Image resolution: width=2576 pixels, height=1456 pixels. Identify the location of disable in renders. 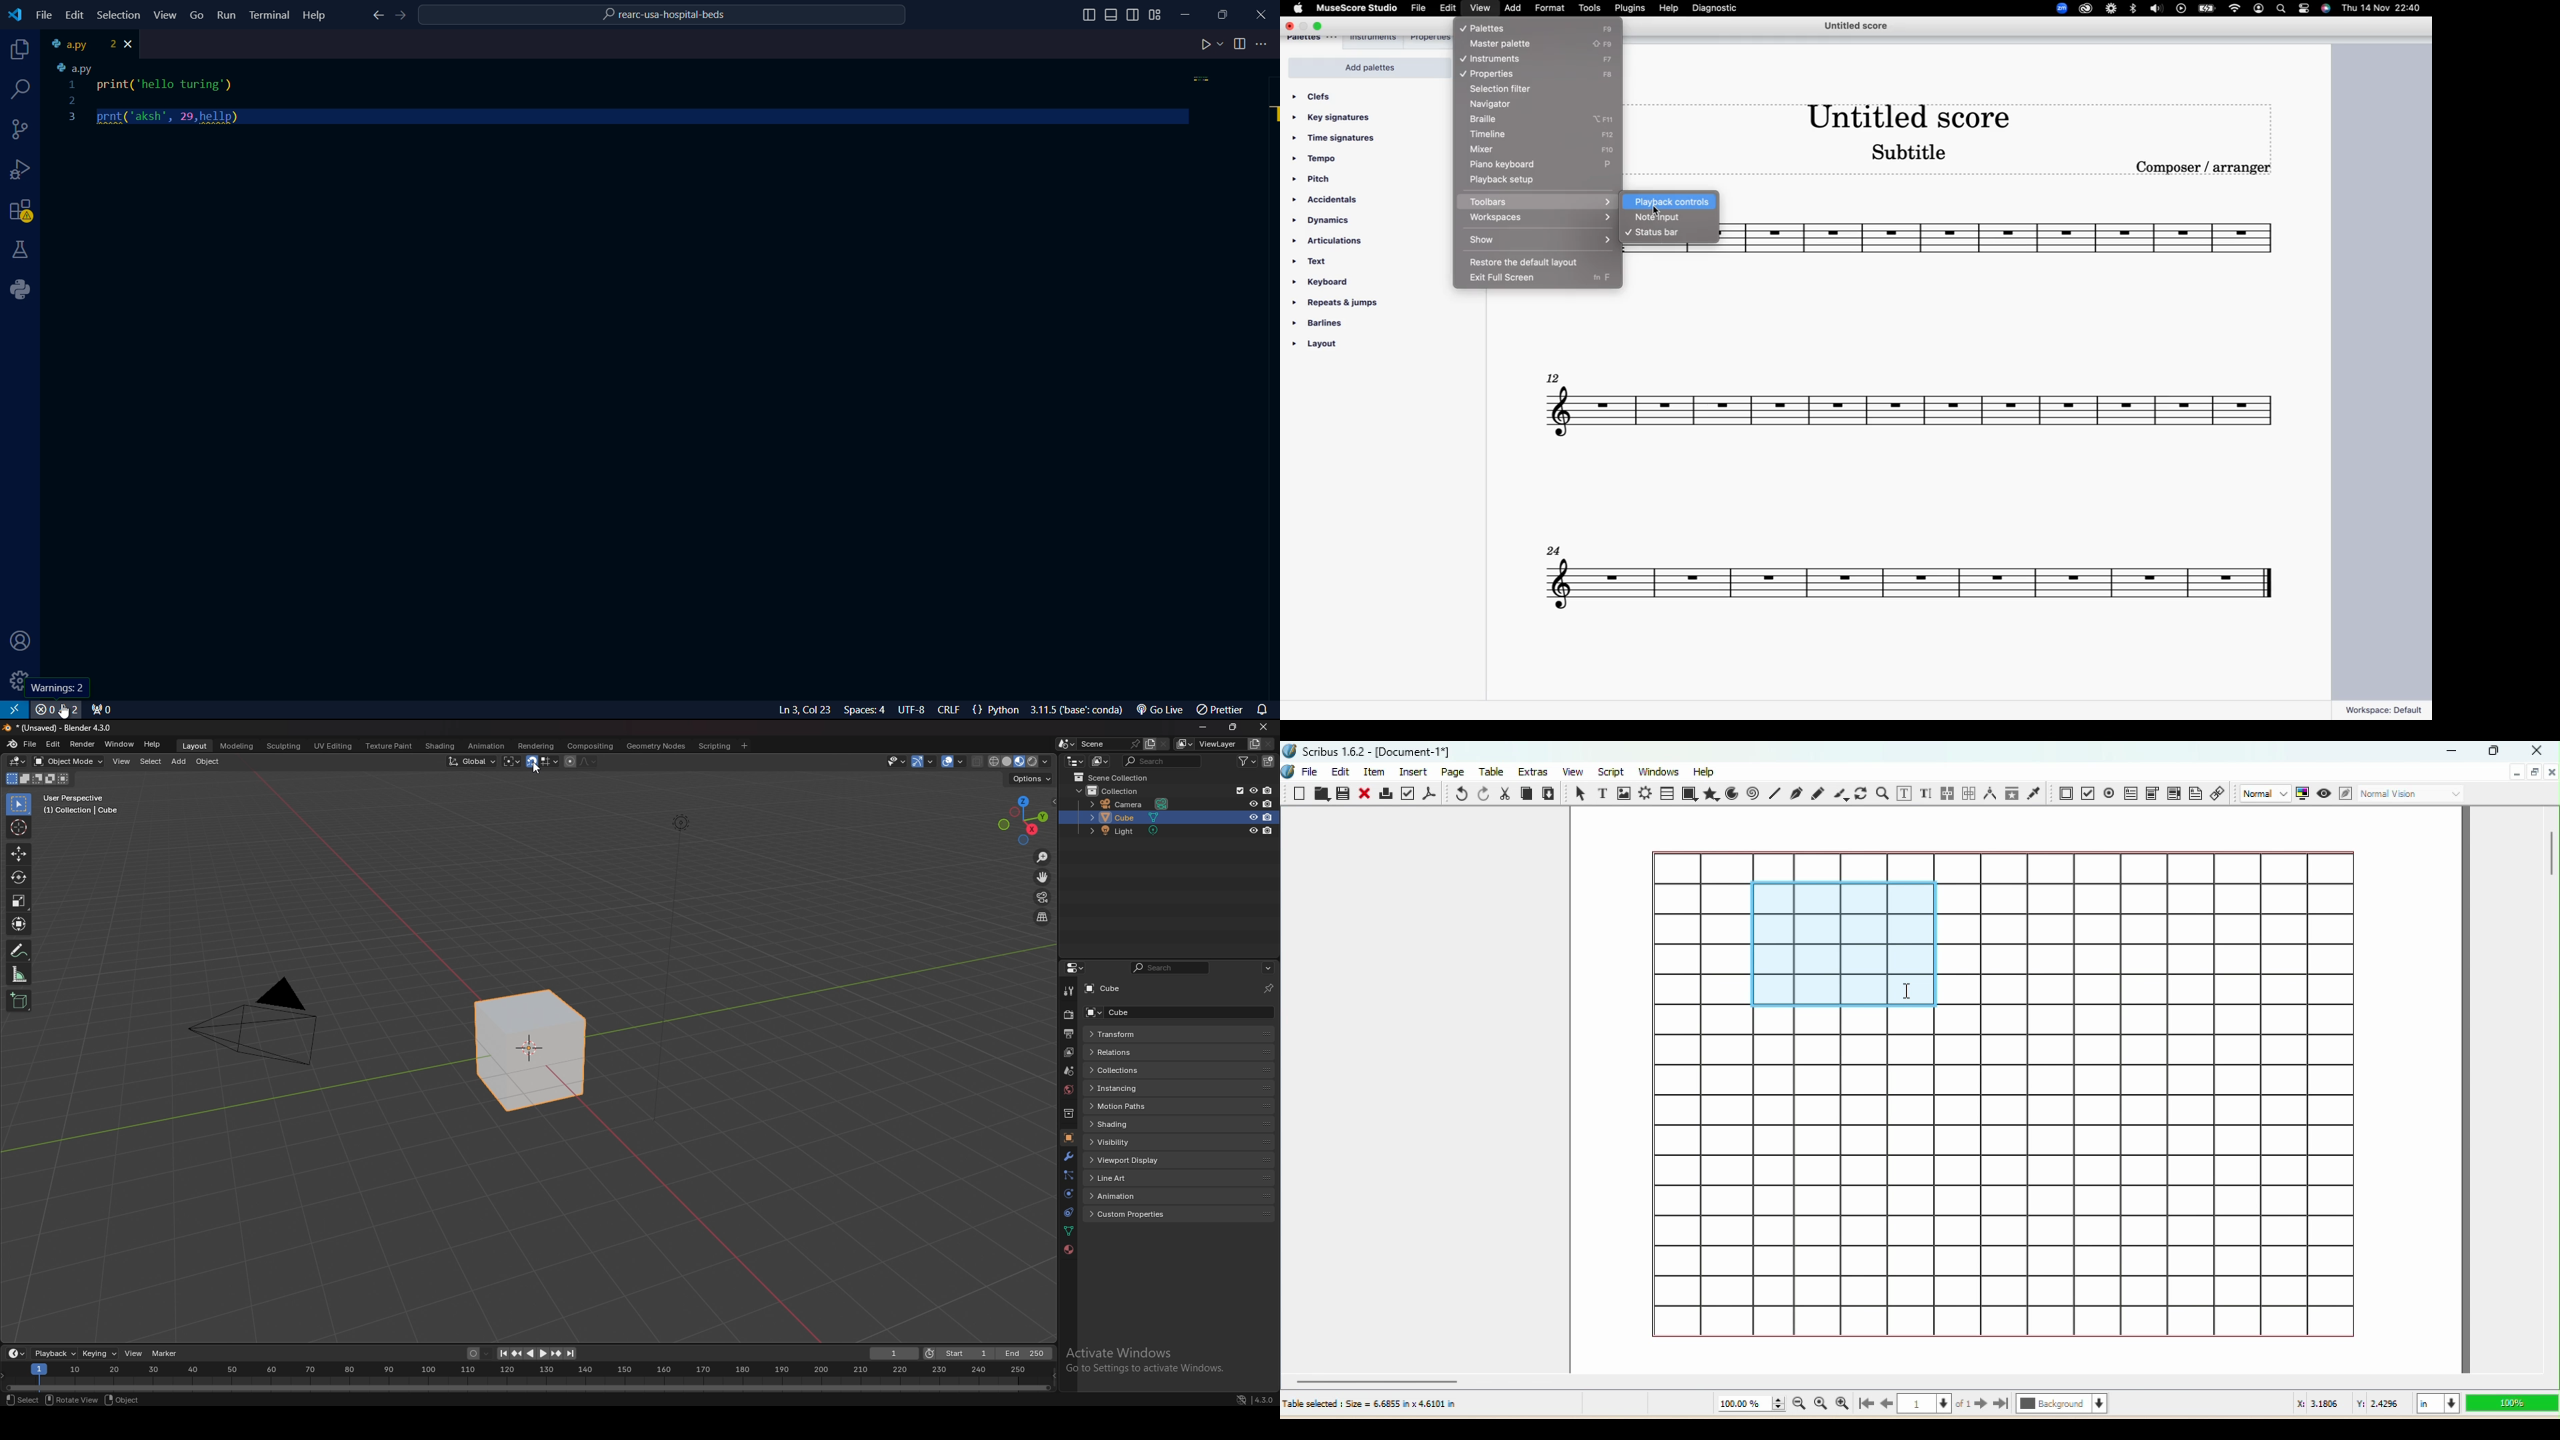
(1268, 803).